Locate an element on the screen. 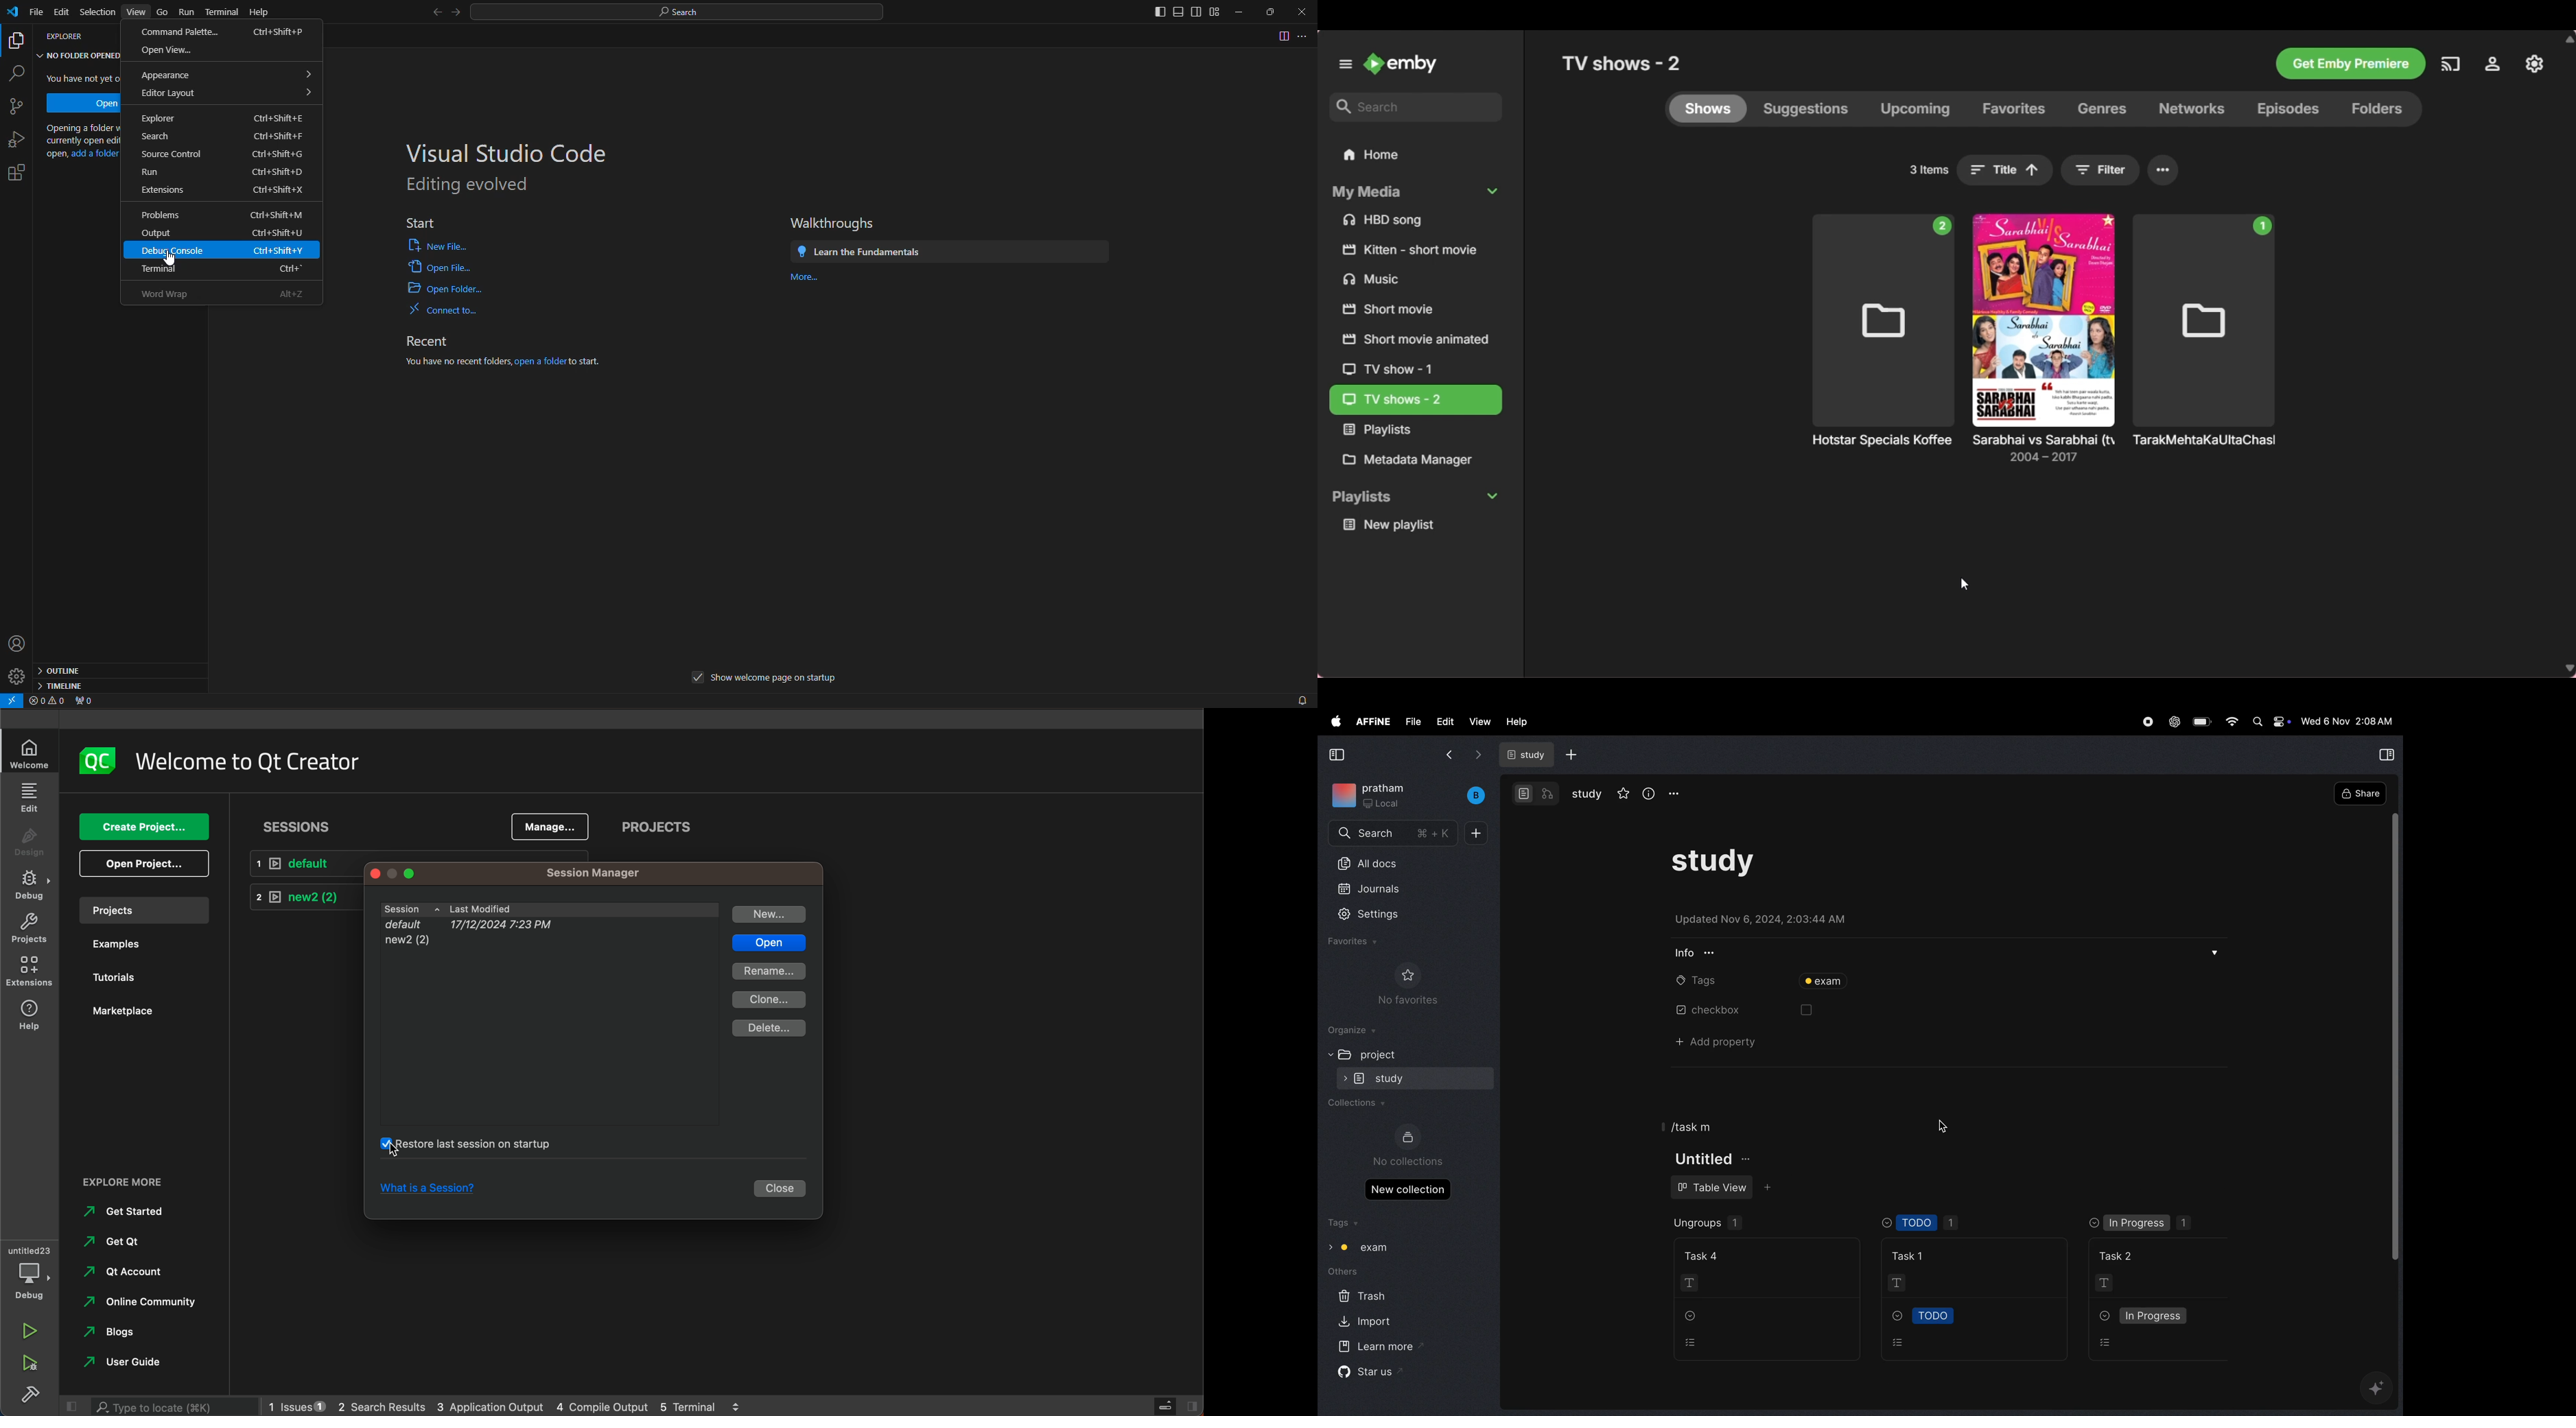 The height and width of the screenshot is (1428, 2576). settings is located at coordinates (23, 170).